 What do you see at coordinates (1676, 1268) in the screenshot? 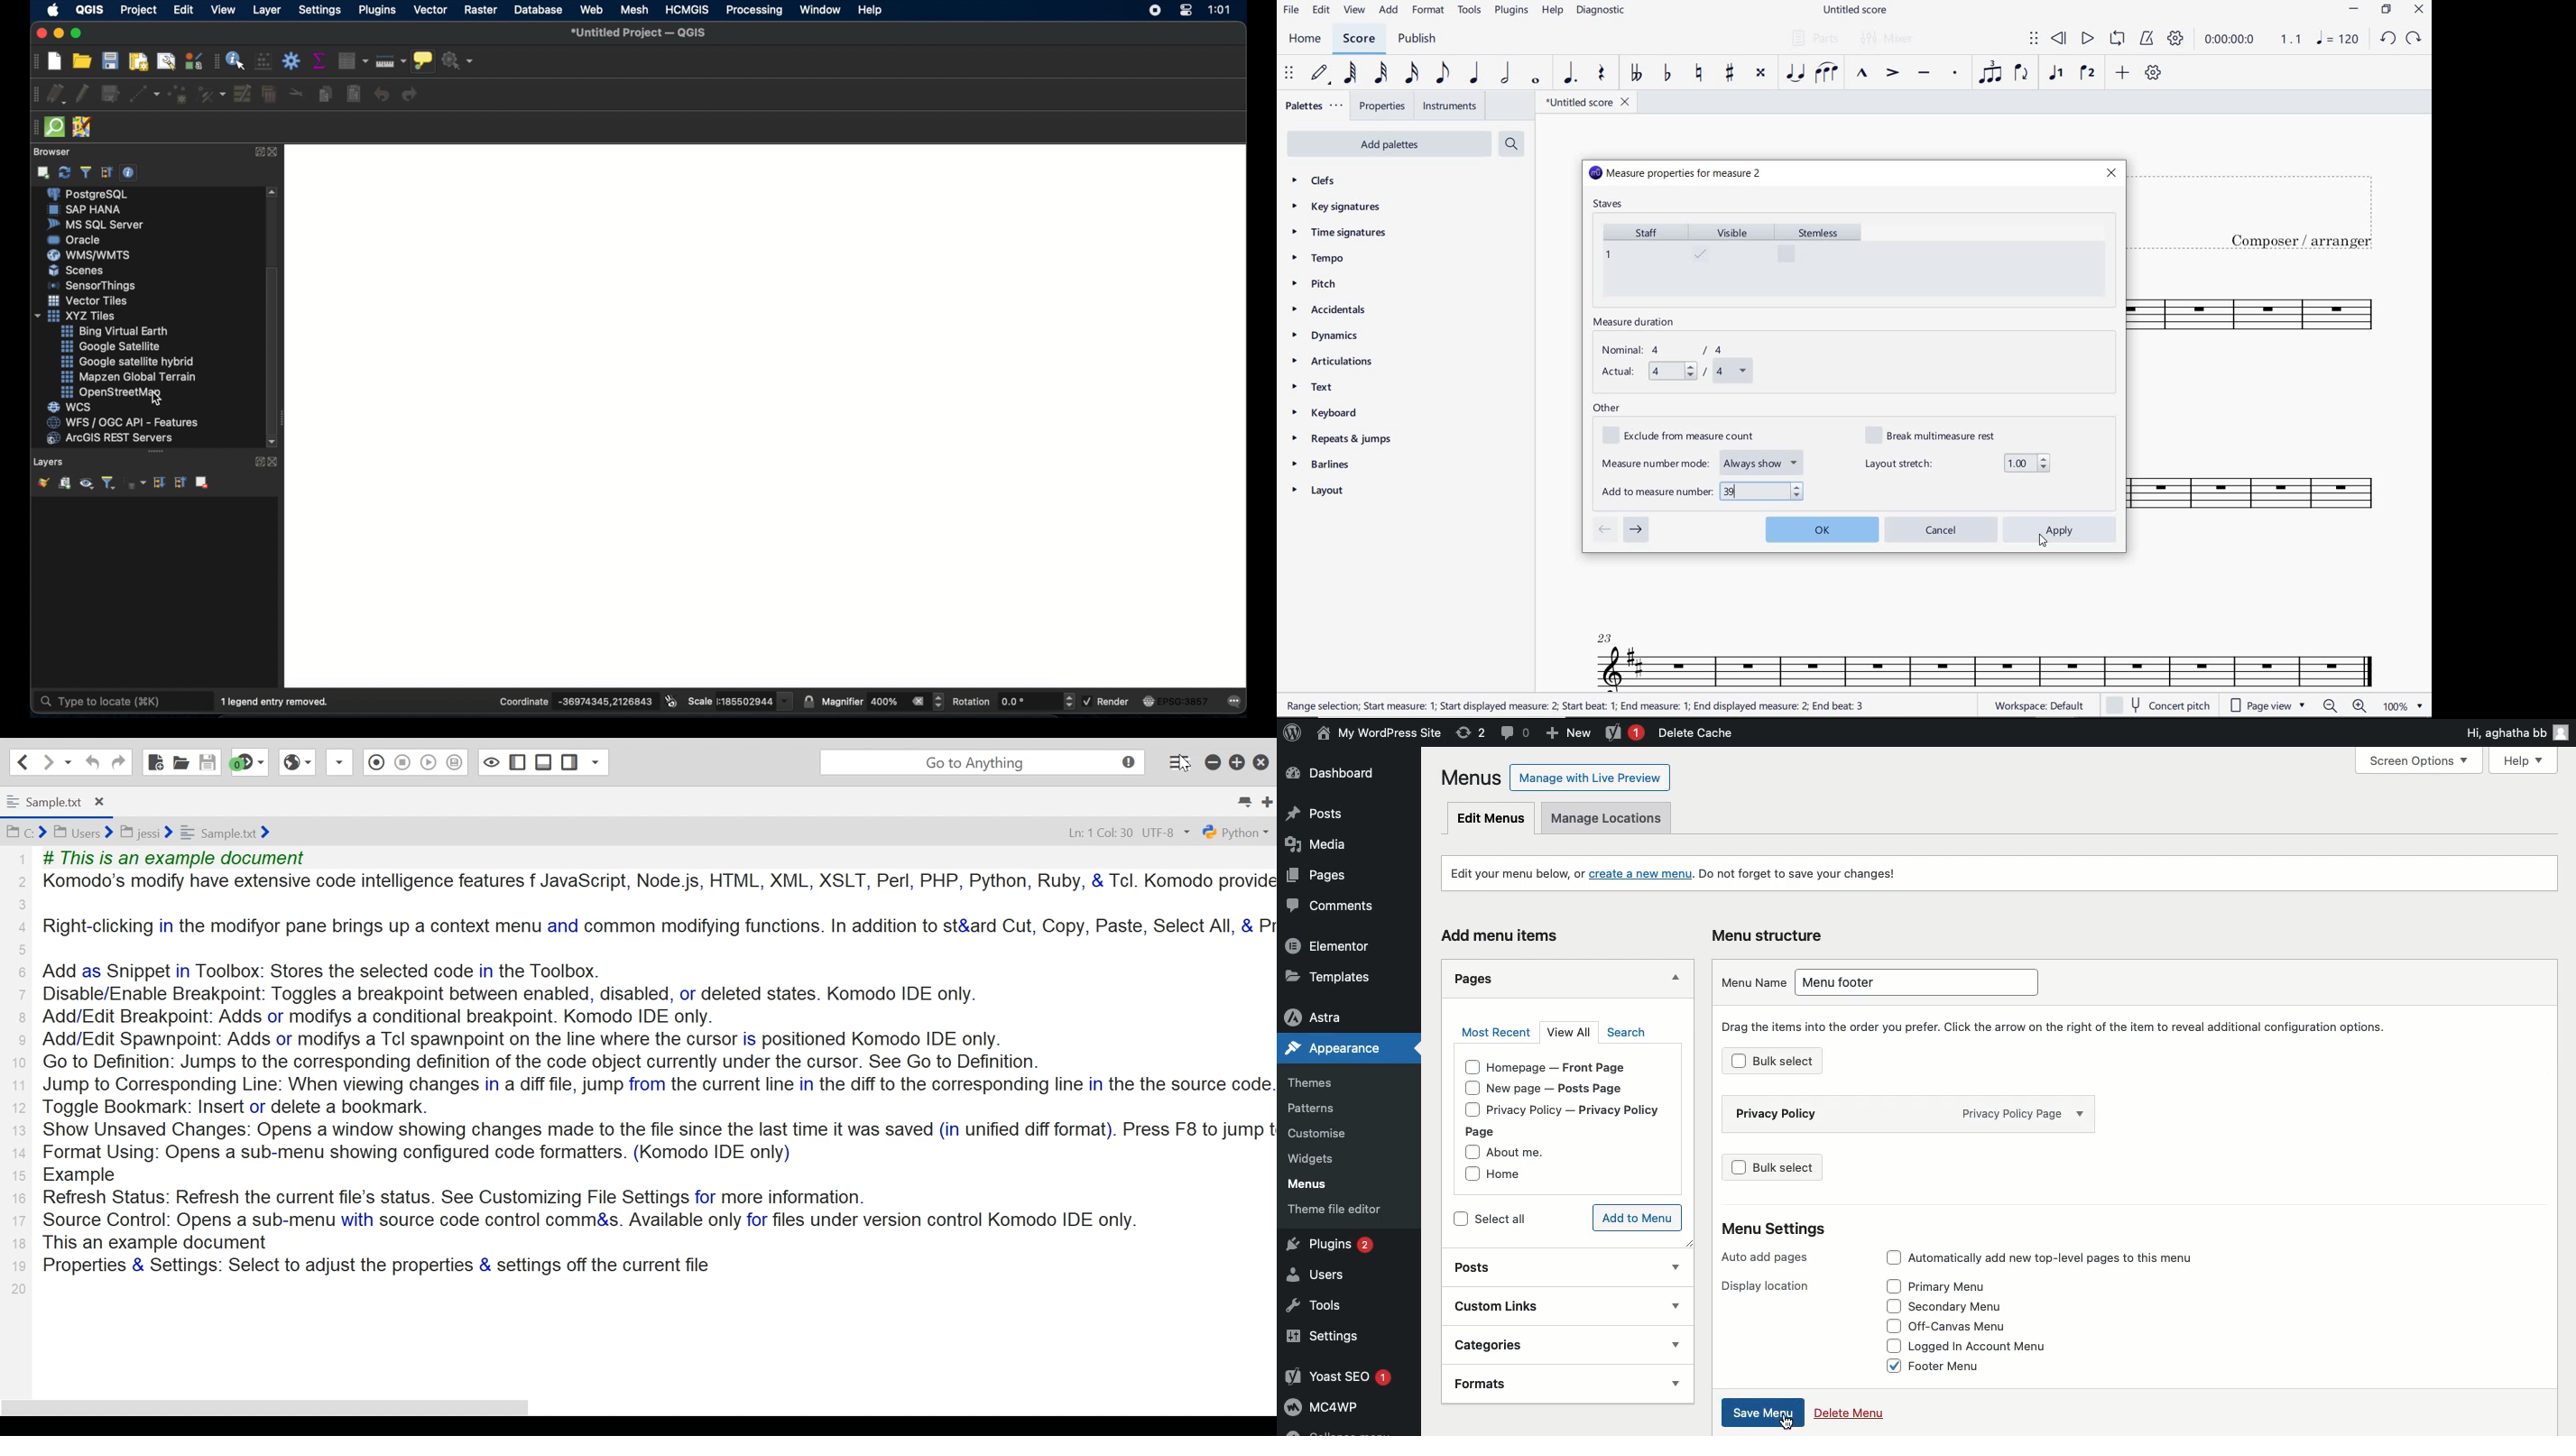
I see `show` at bounding box center [1676, 1268].